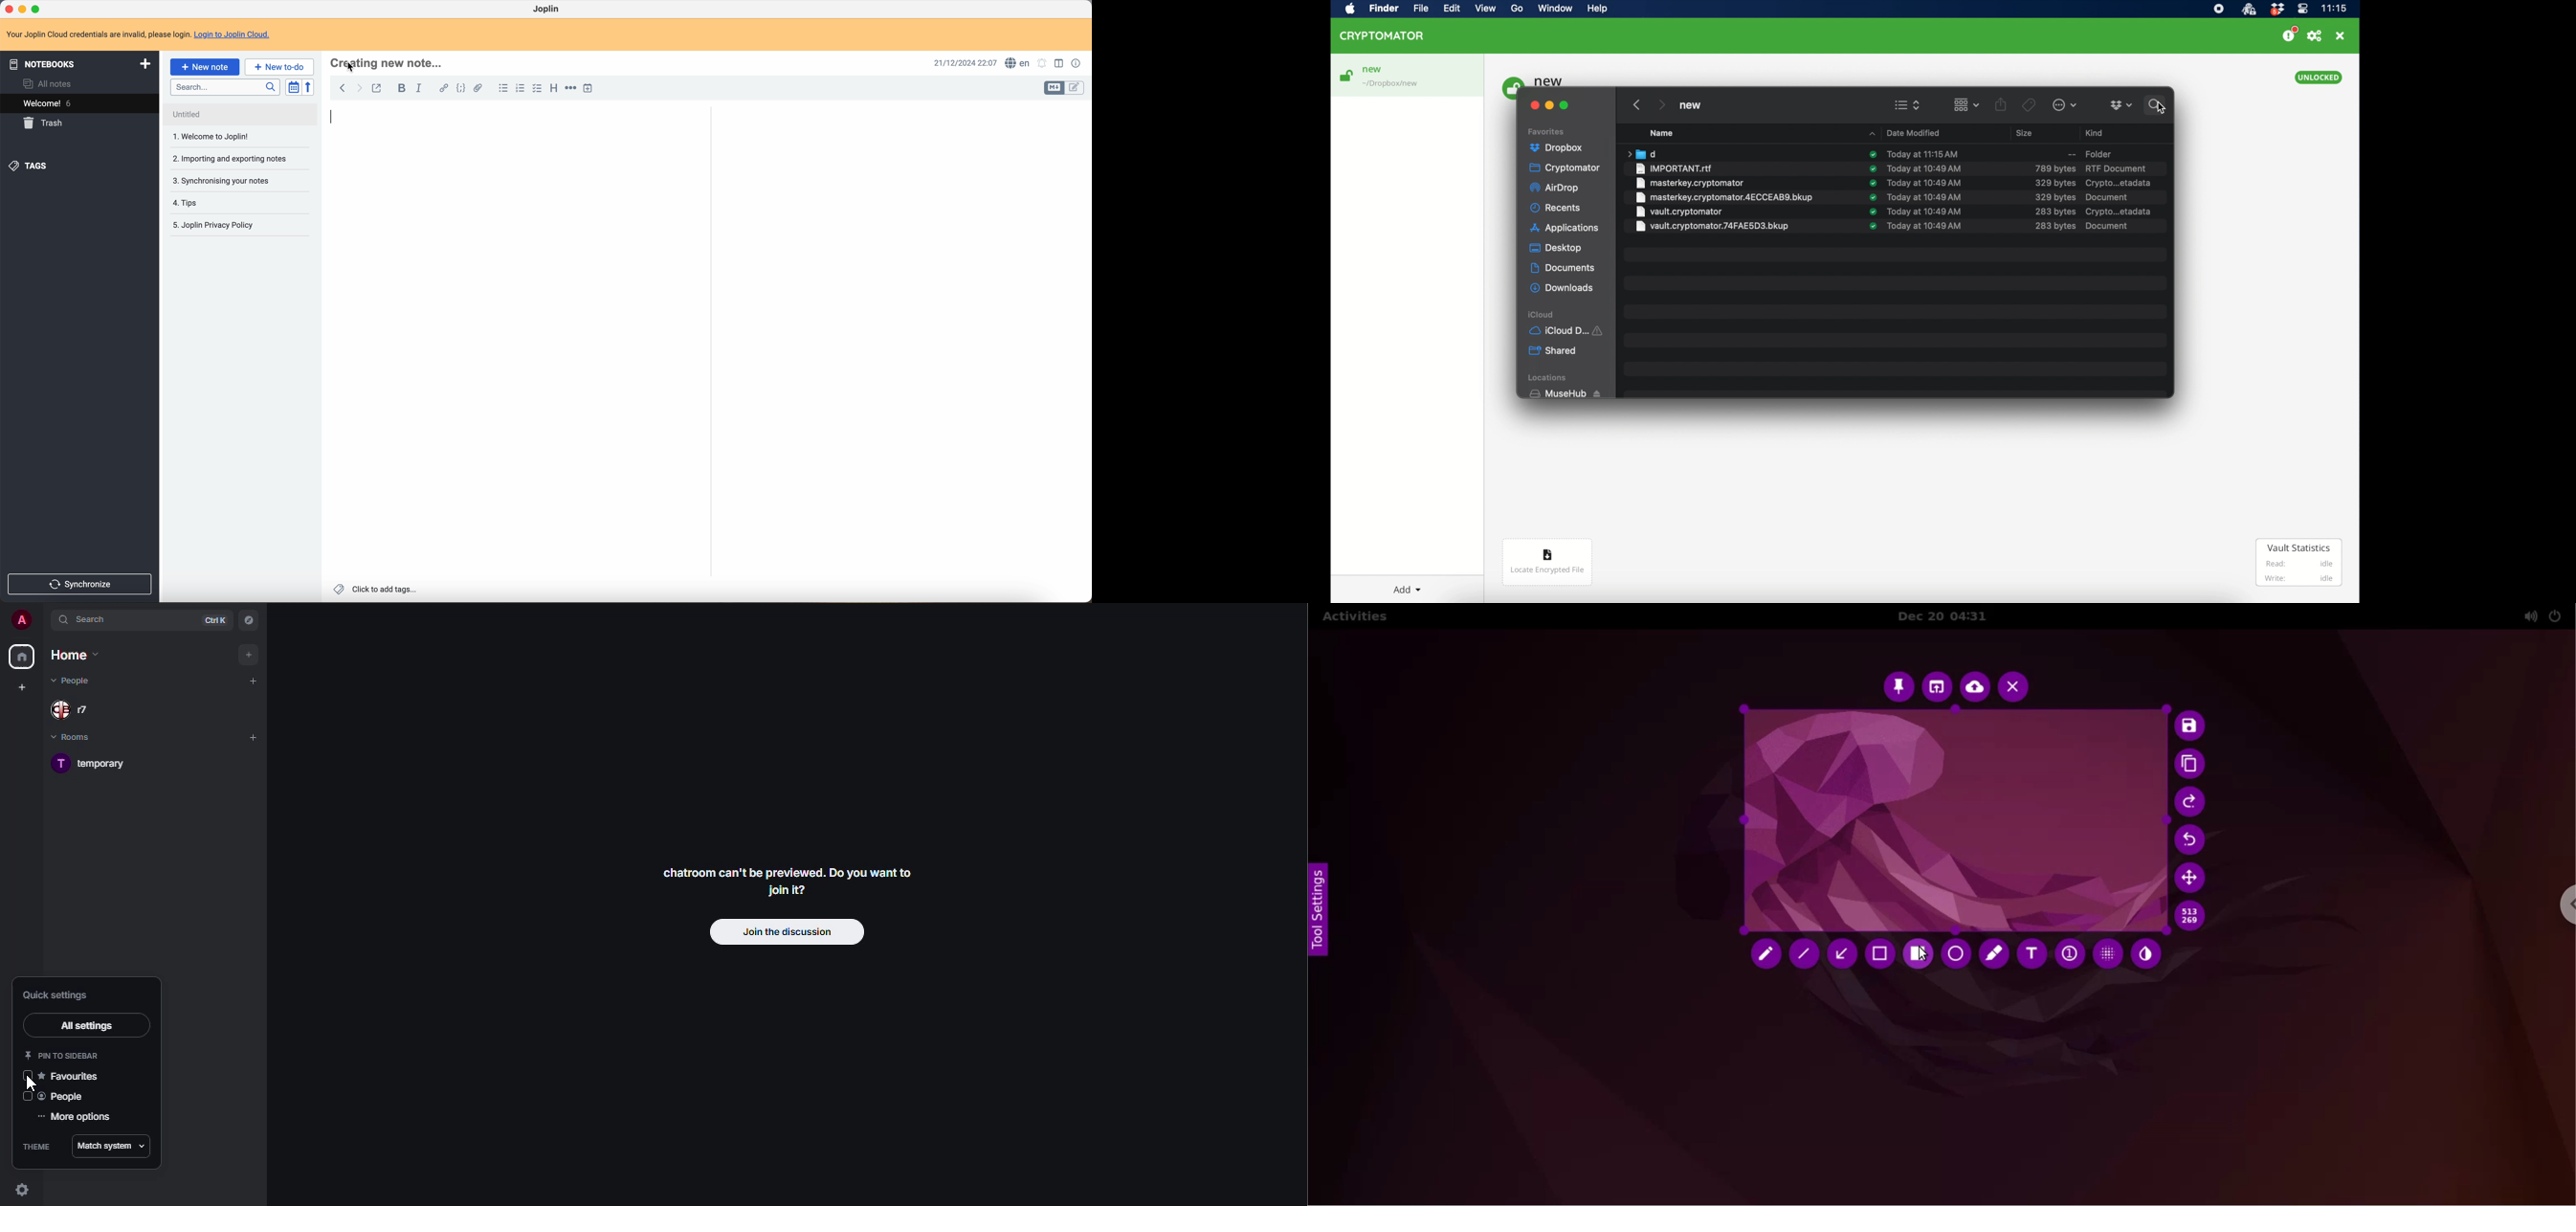 The width and height of the screenshot is (2576, 1232). What do you see at coordinates (213, 225) in the screenshot?
I see `Joplin privacy p olicy` at bounding box center [213, 225].